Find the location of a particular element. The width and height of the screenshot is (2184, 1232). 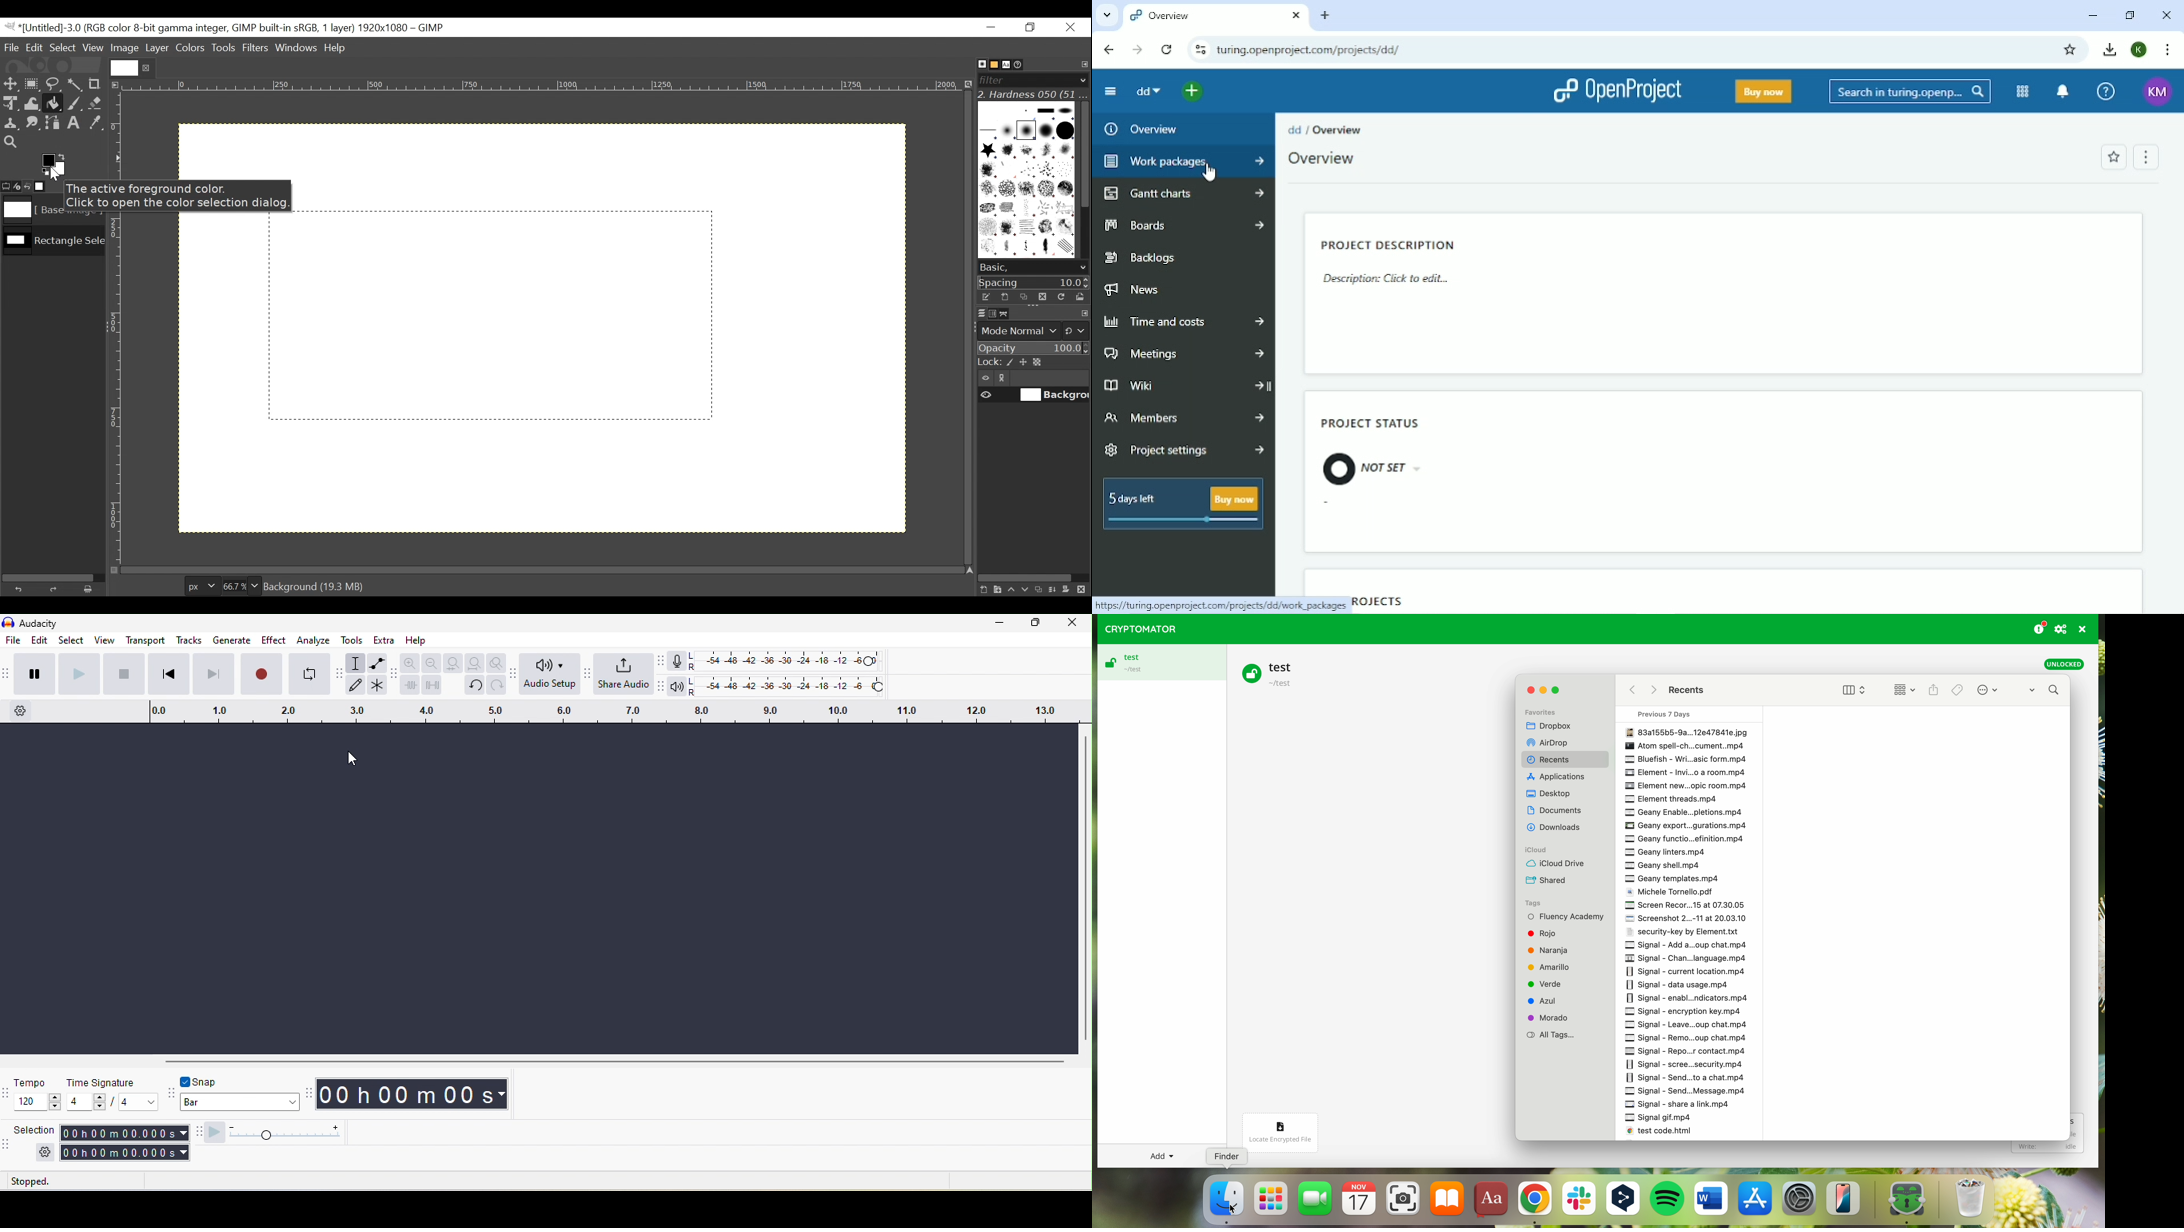

audacity recording meter toolbar is located at coordinates (663, 664).